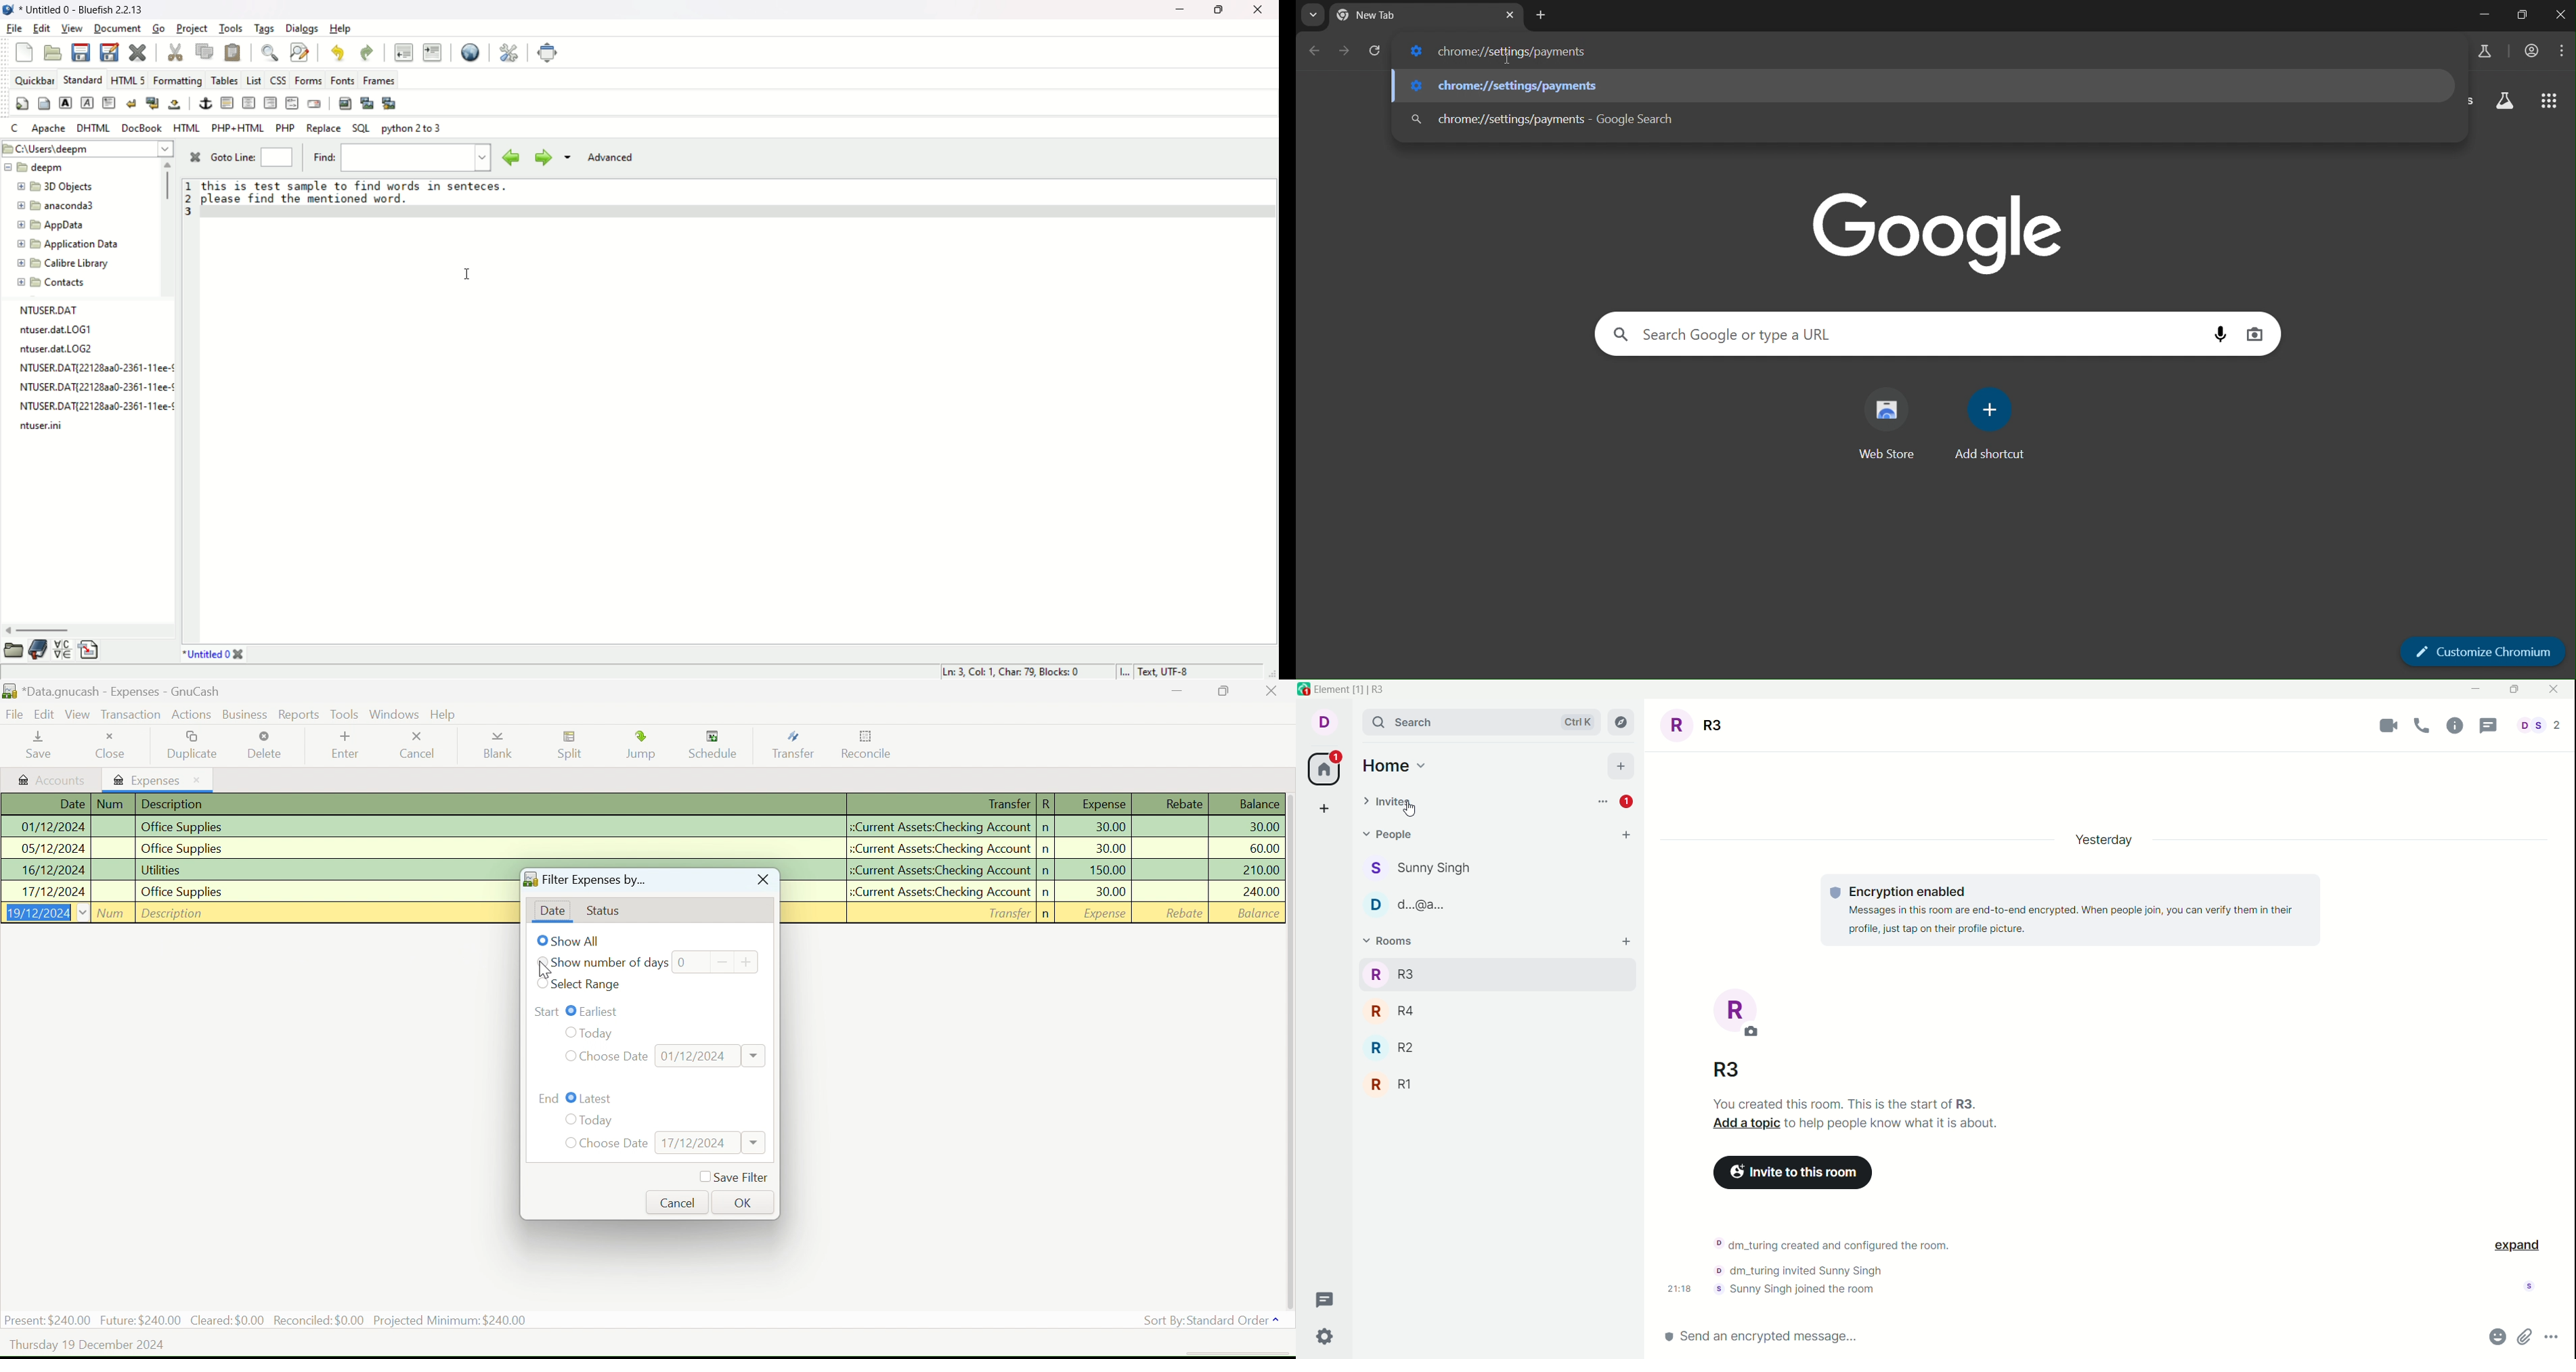 The image size is (2576, 1372). I want to click on Range Start: Earliest, so click(546, 1011).